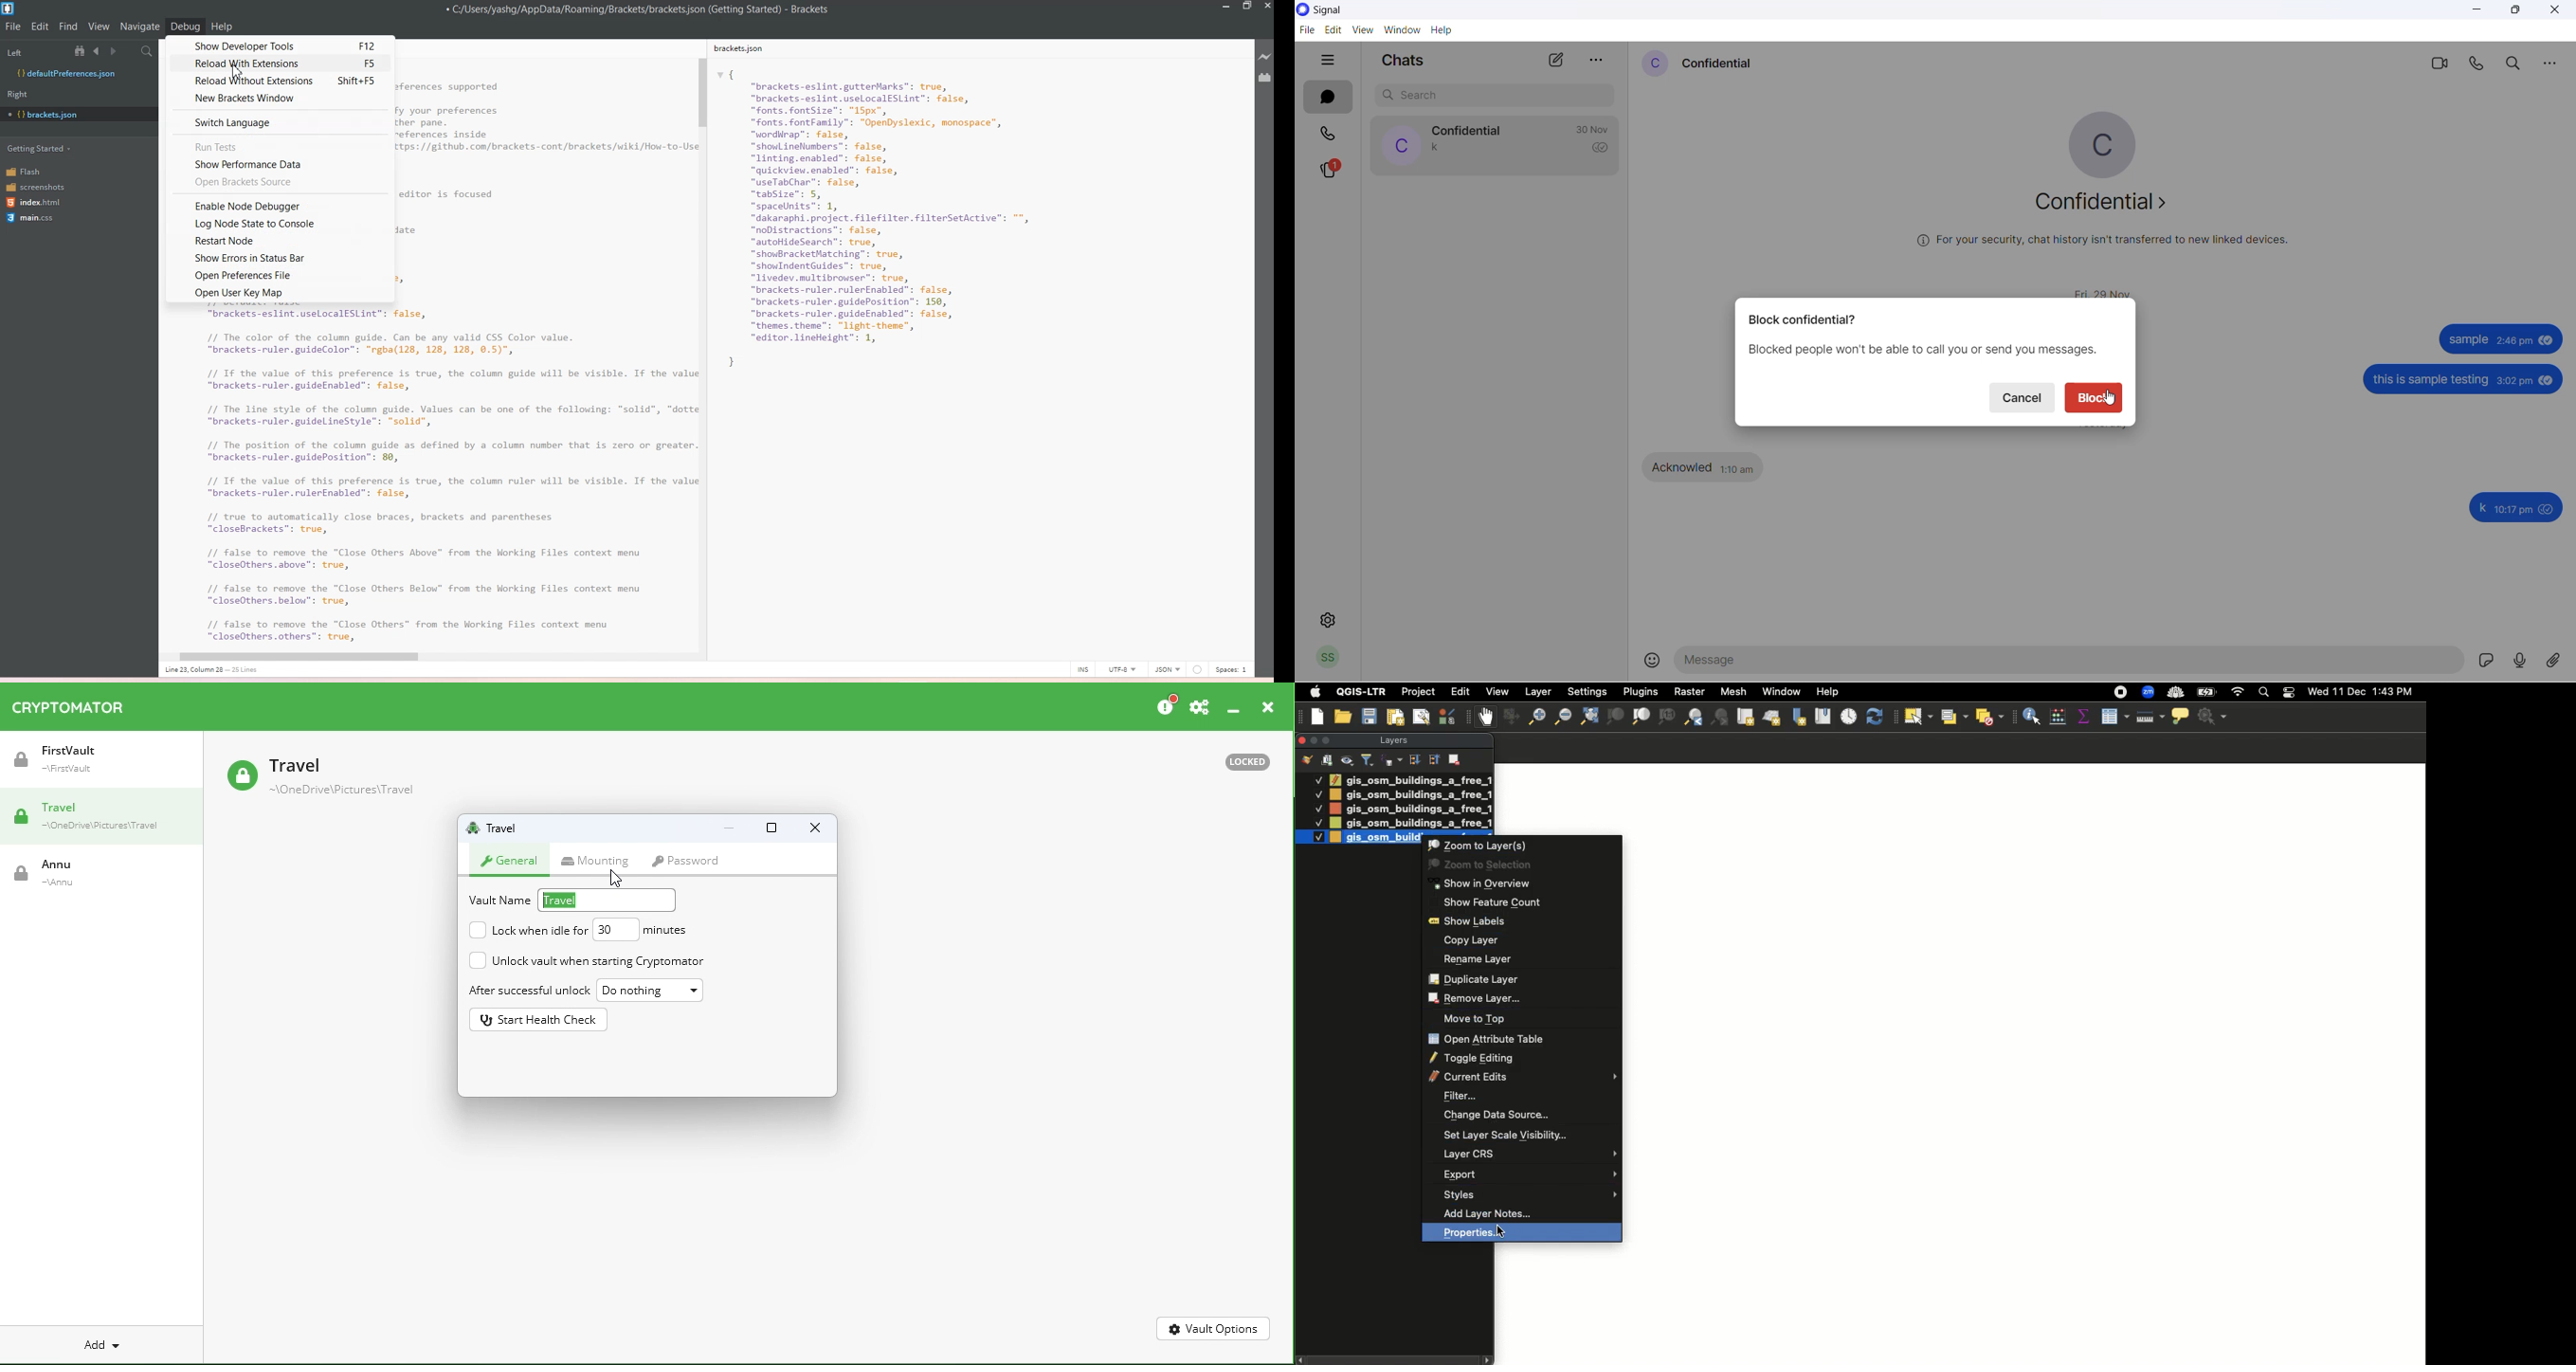 The image size is (2576, 1372). Describe the element at coordinates (148, 52) in the screenshot. I see `Find in Files` at that location.